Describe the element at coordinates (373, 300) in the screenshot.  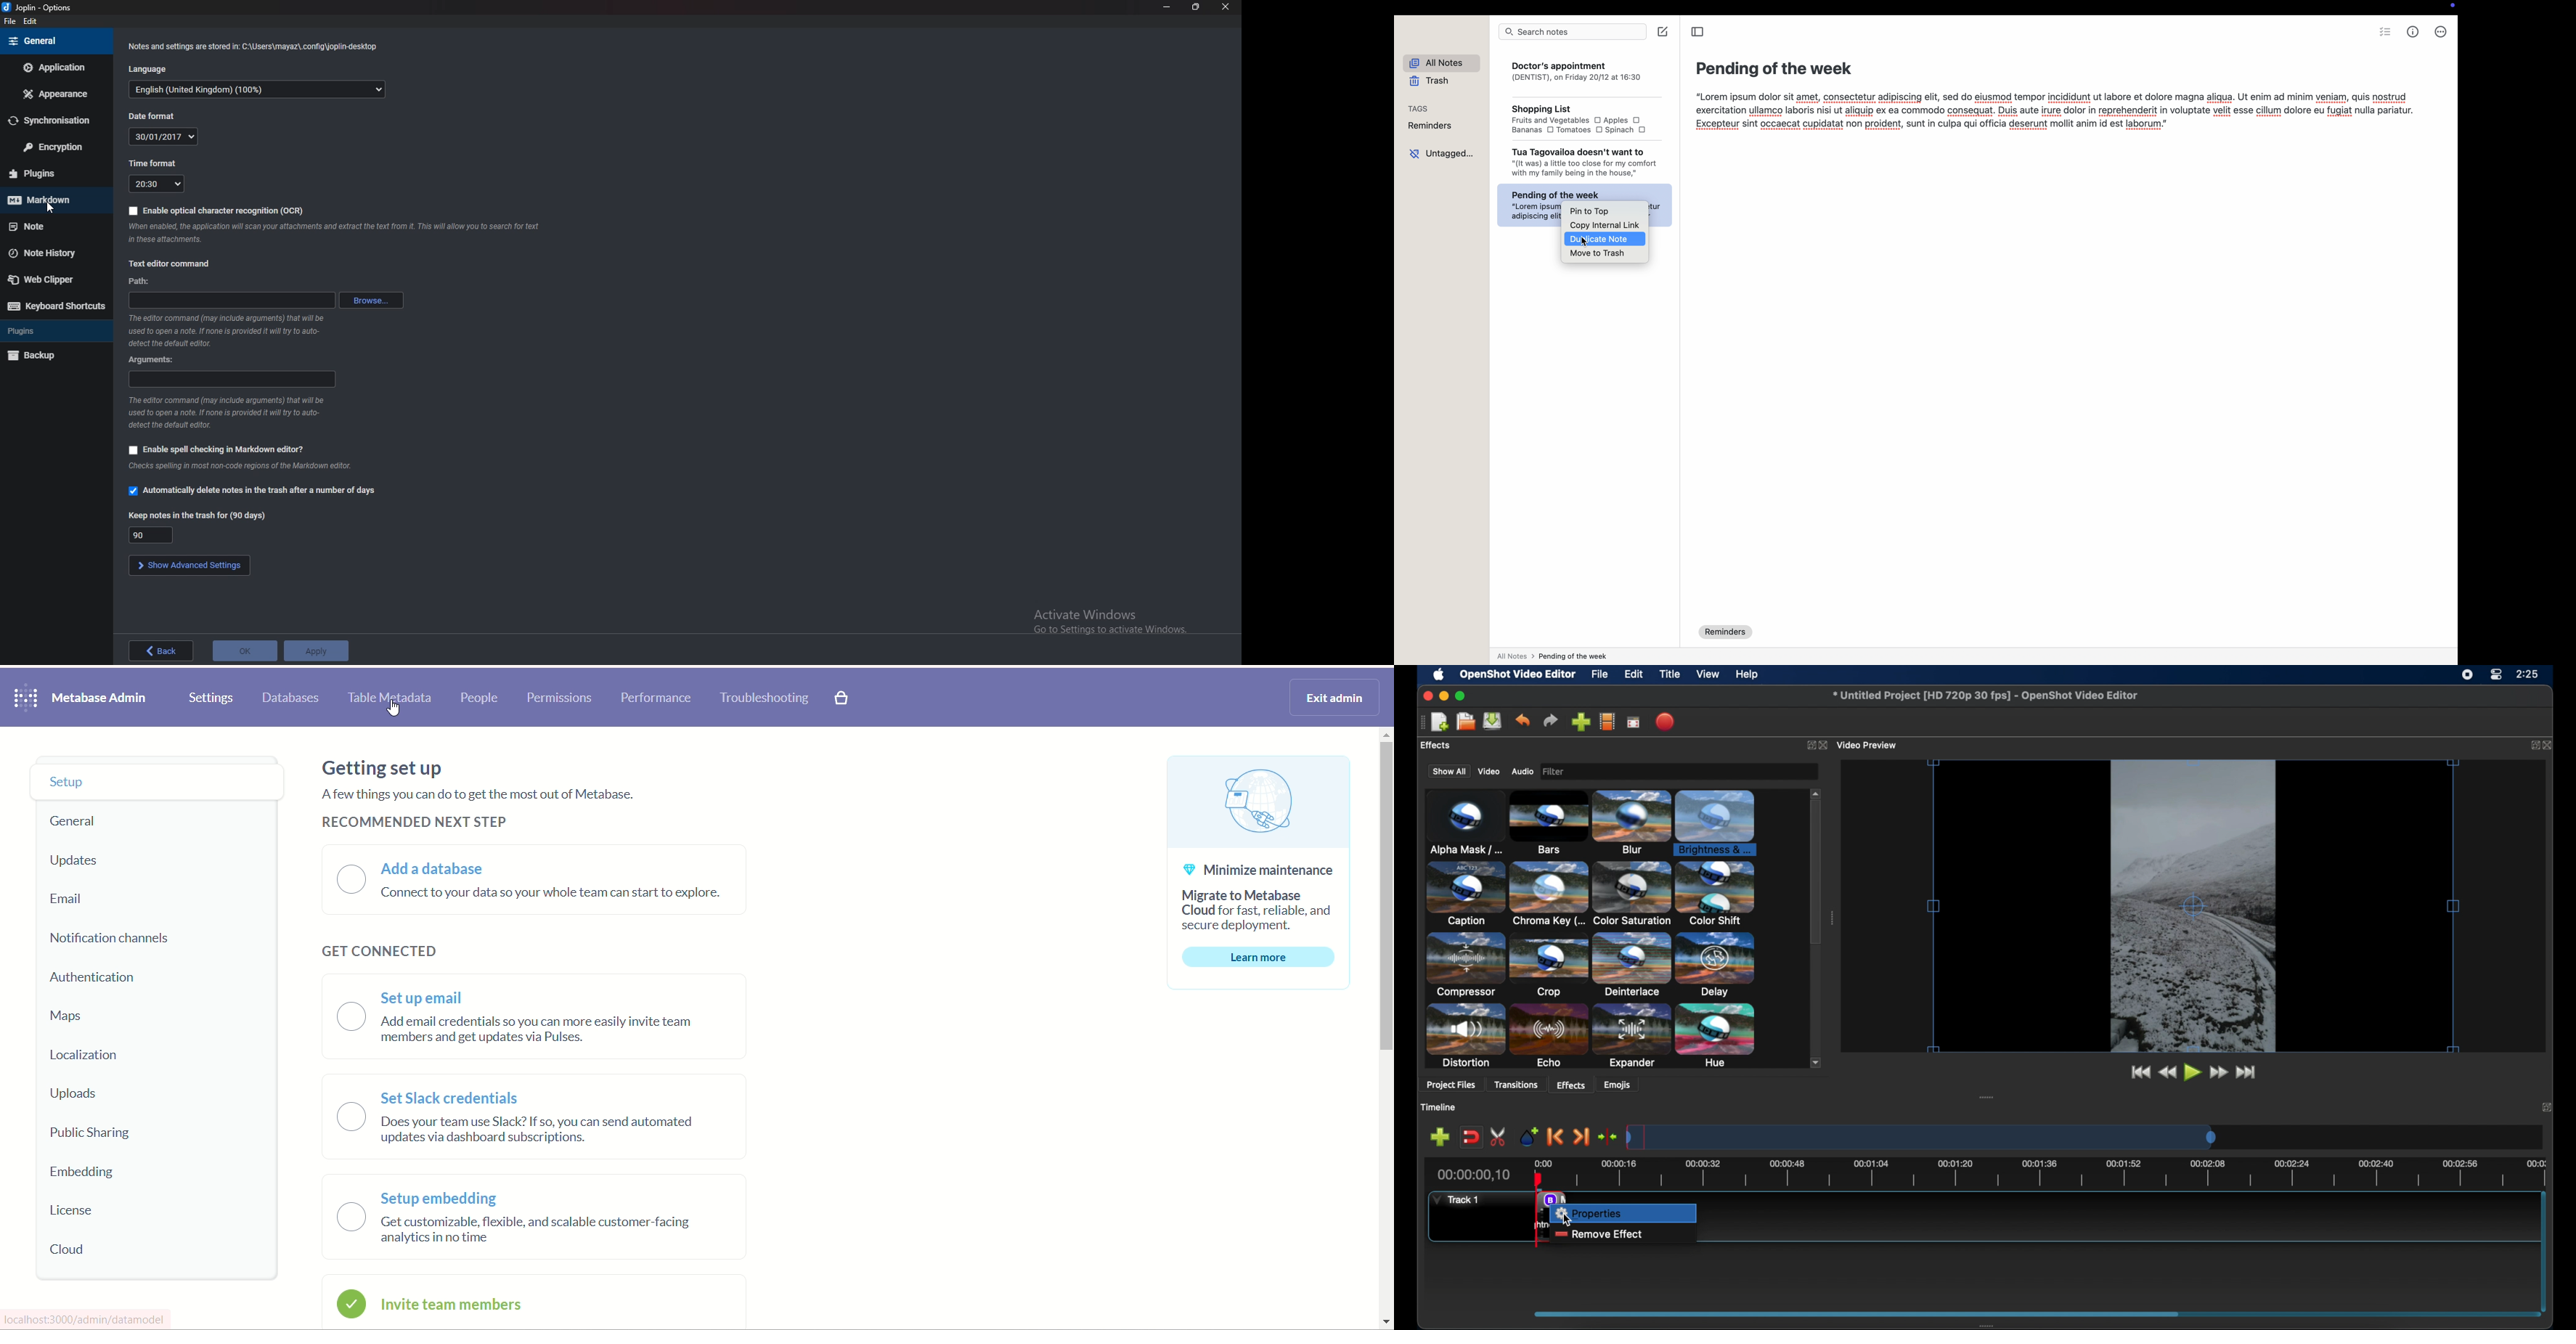
I see `browse` at that location.